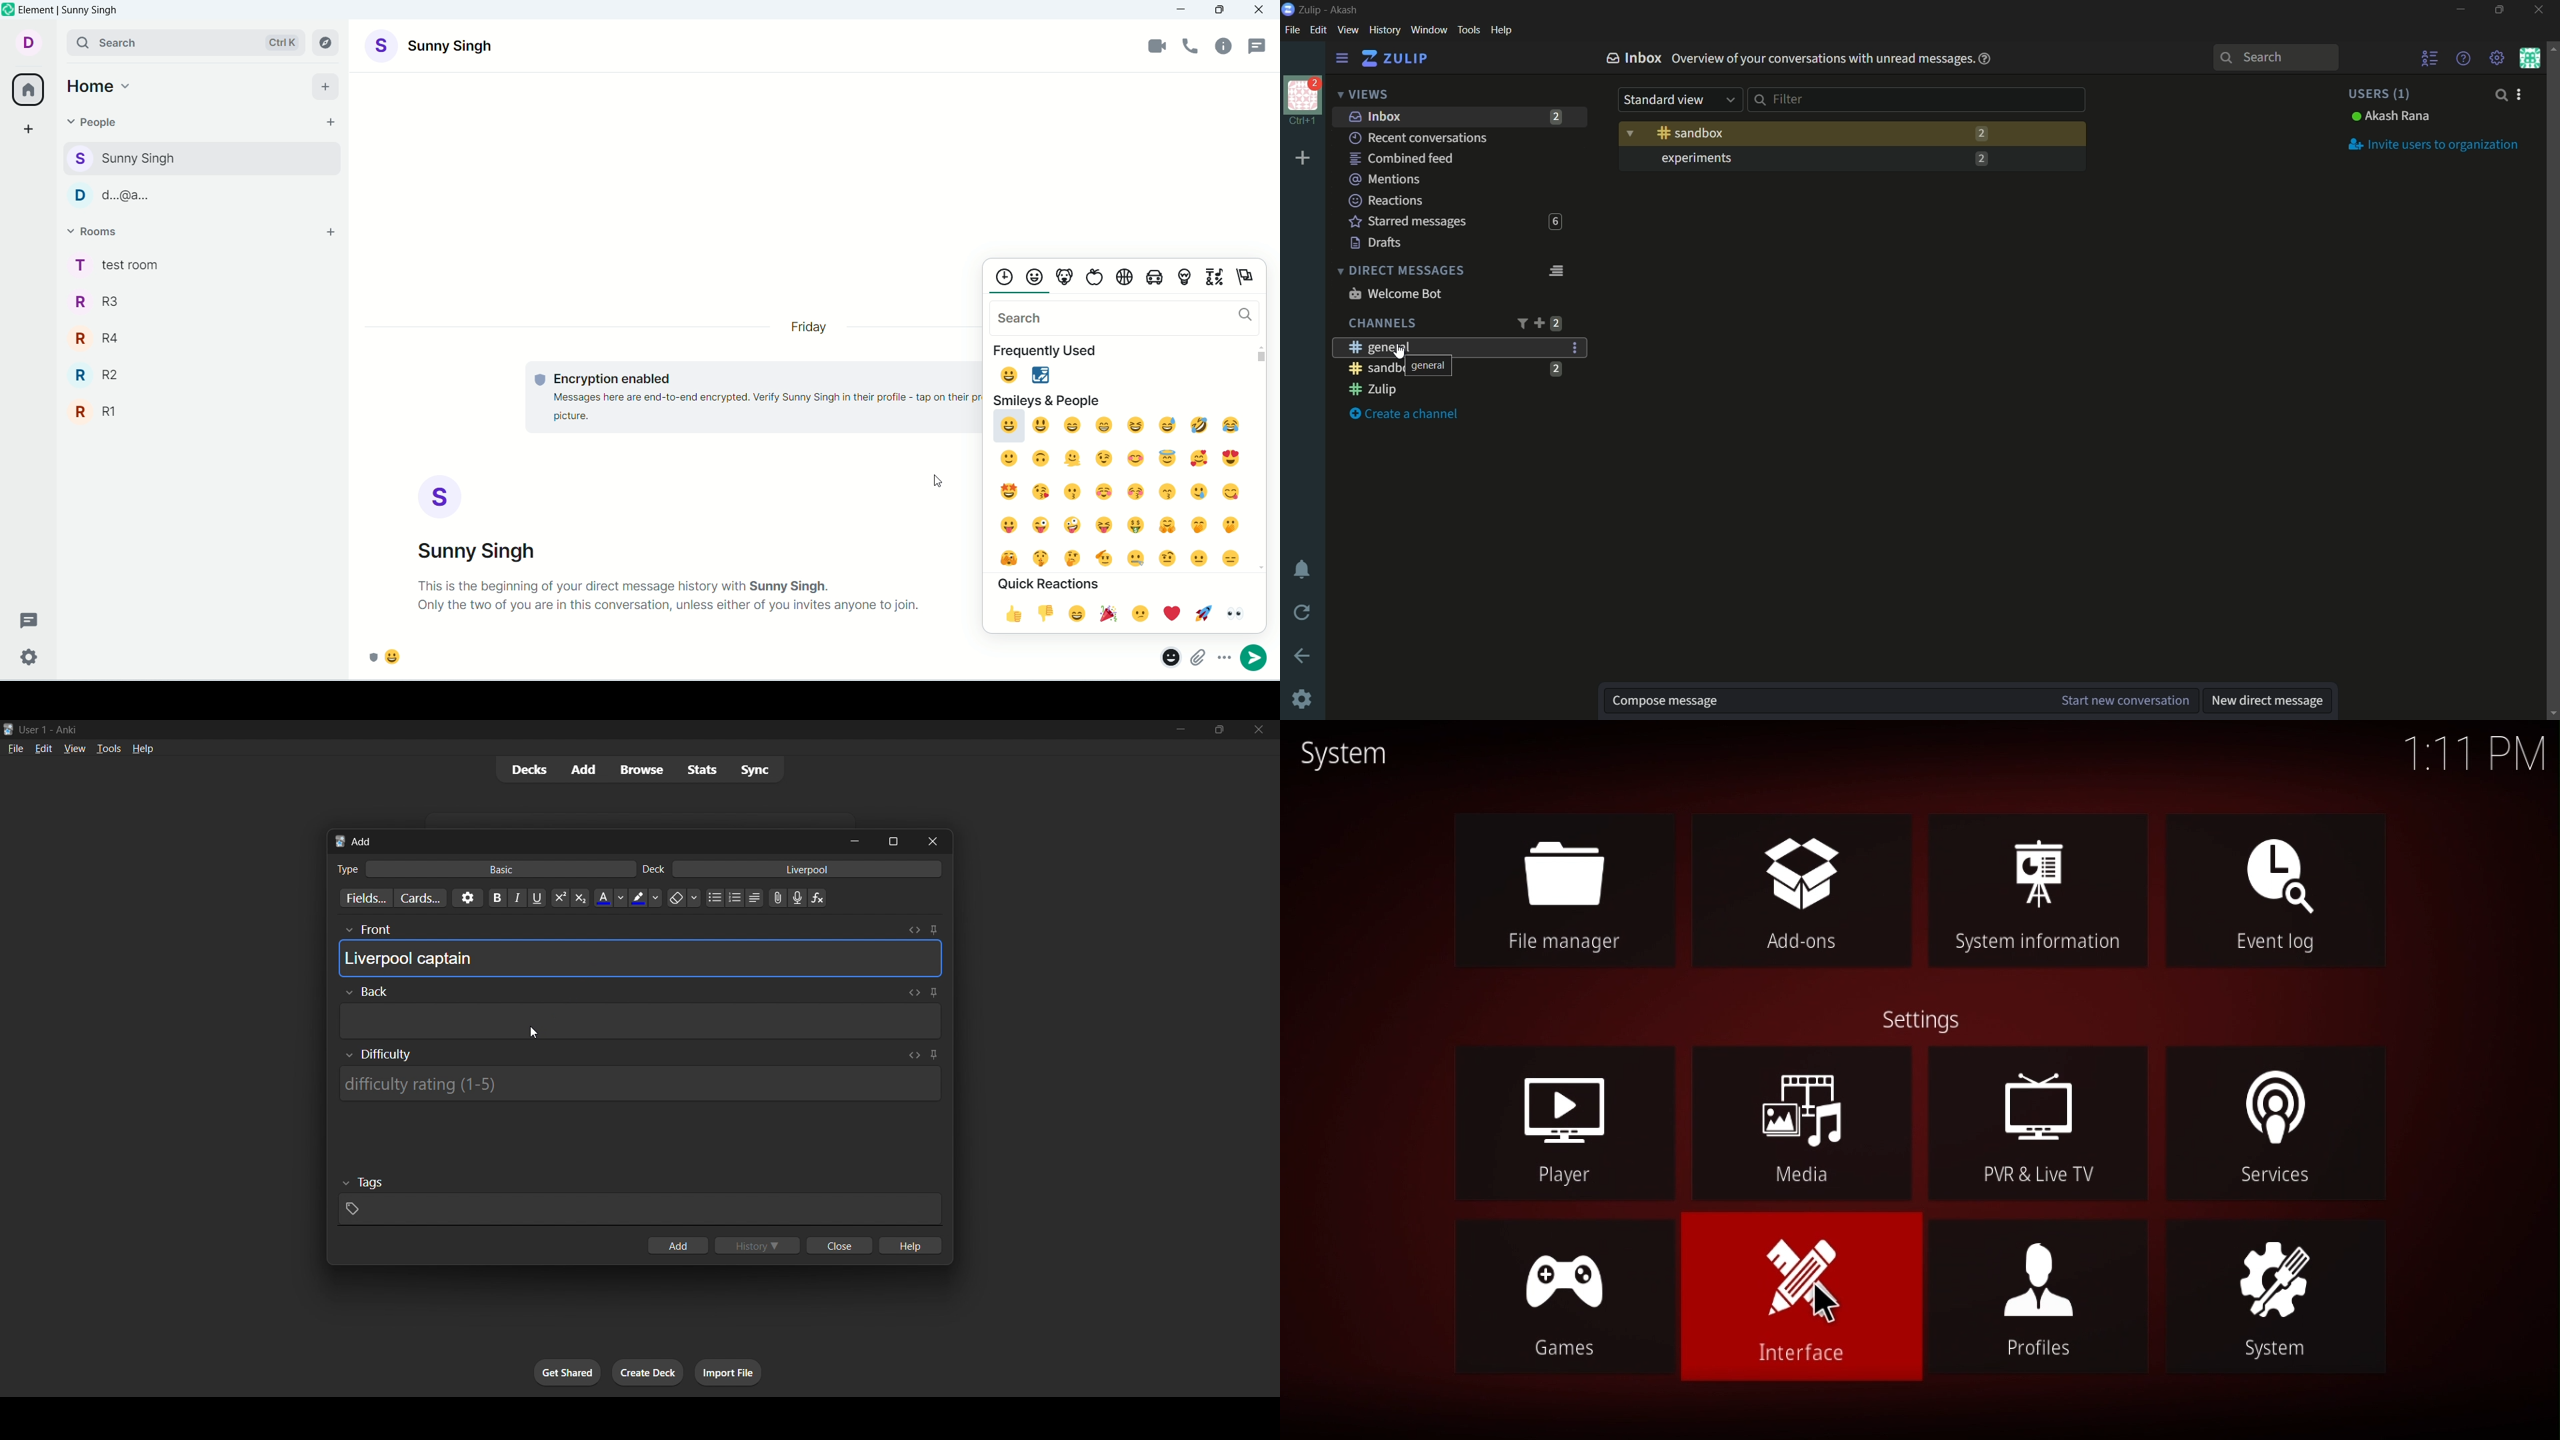 The image size is (2576, 1456). I want to click on users (1), so click(2377, 93).